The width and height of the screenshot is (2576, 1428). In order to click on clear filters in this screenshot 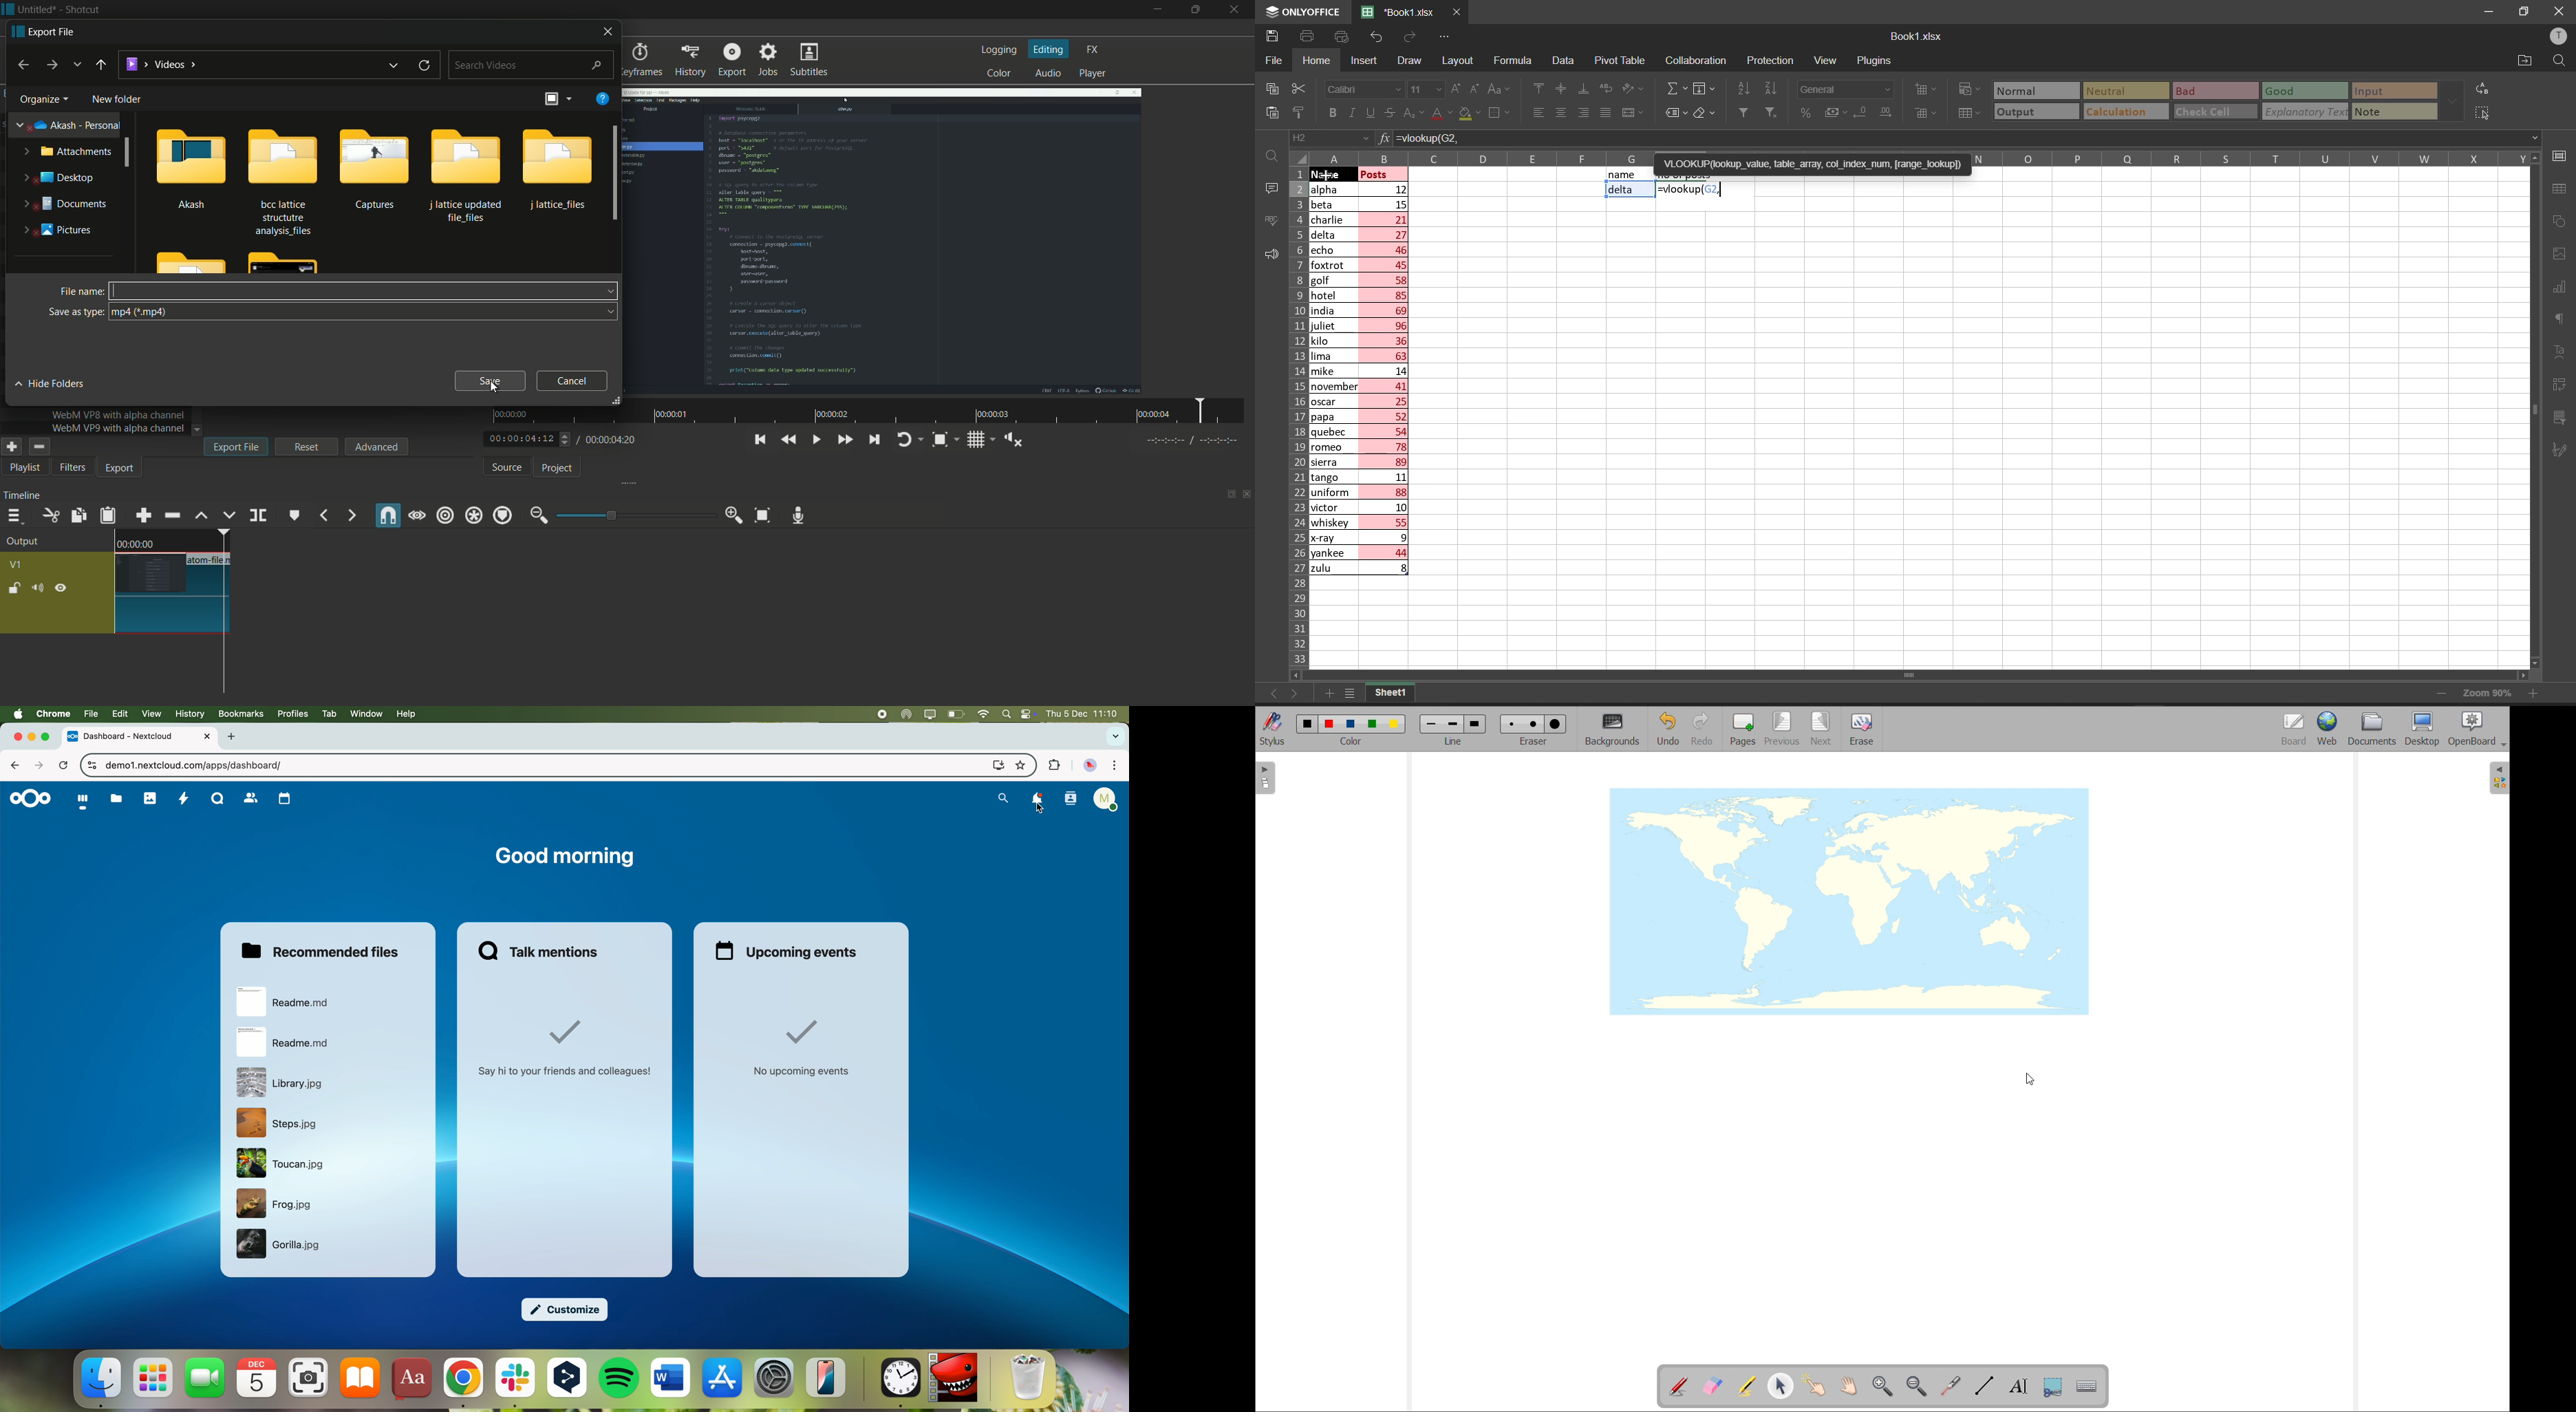, I will do `click(1771, 111)`.